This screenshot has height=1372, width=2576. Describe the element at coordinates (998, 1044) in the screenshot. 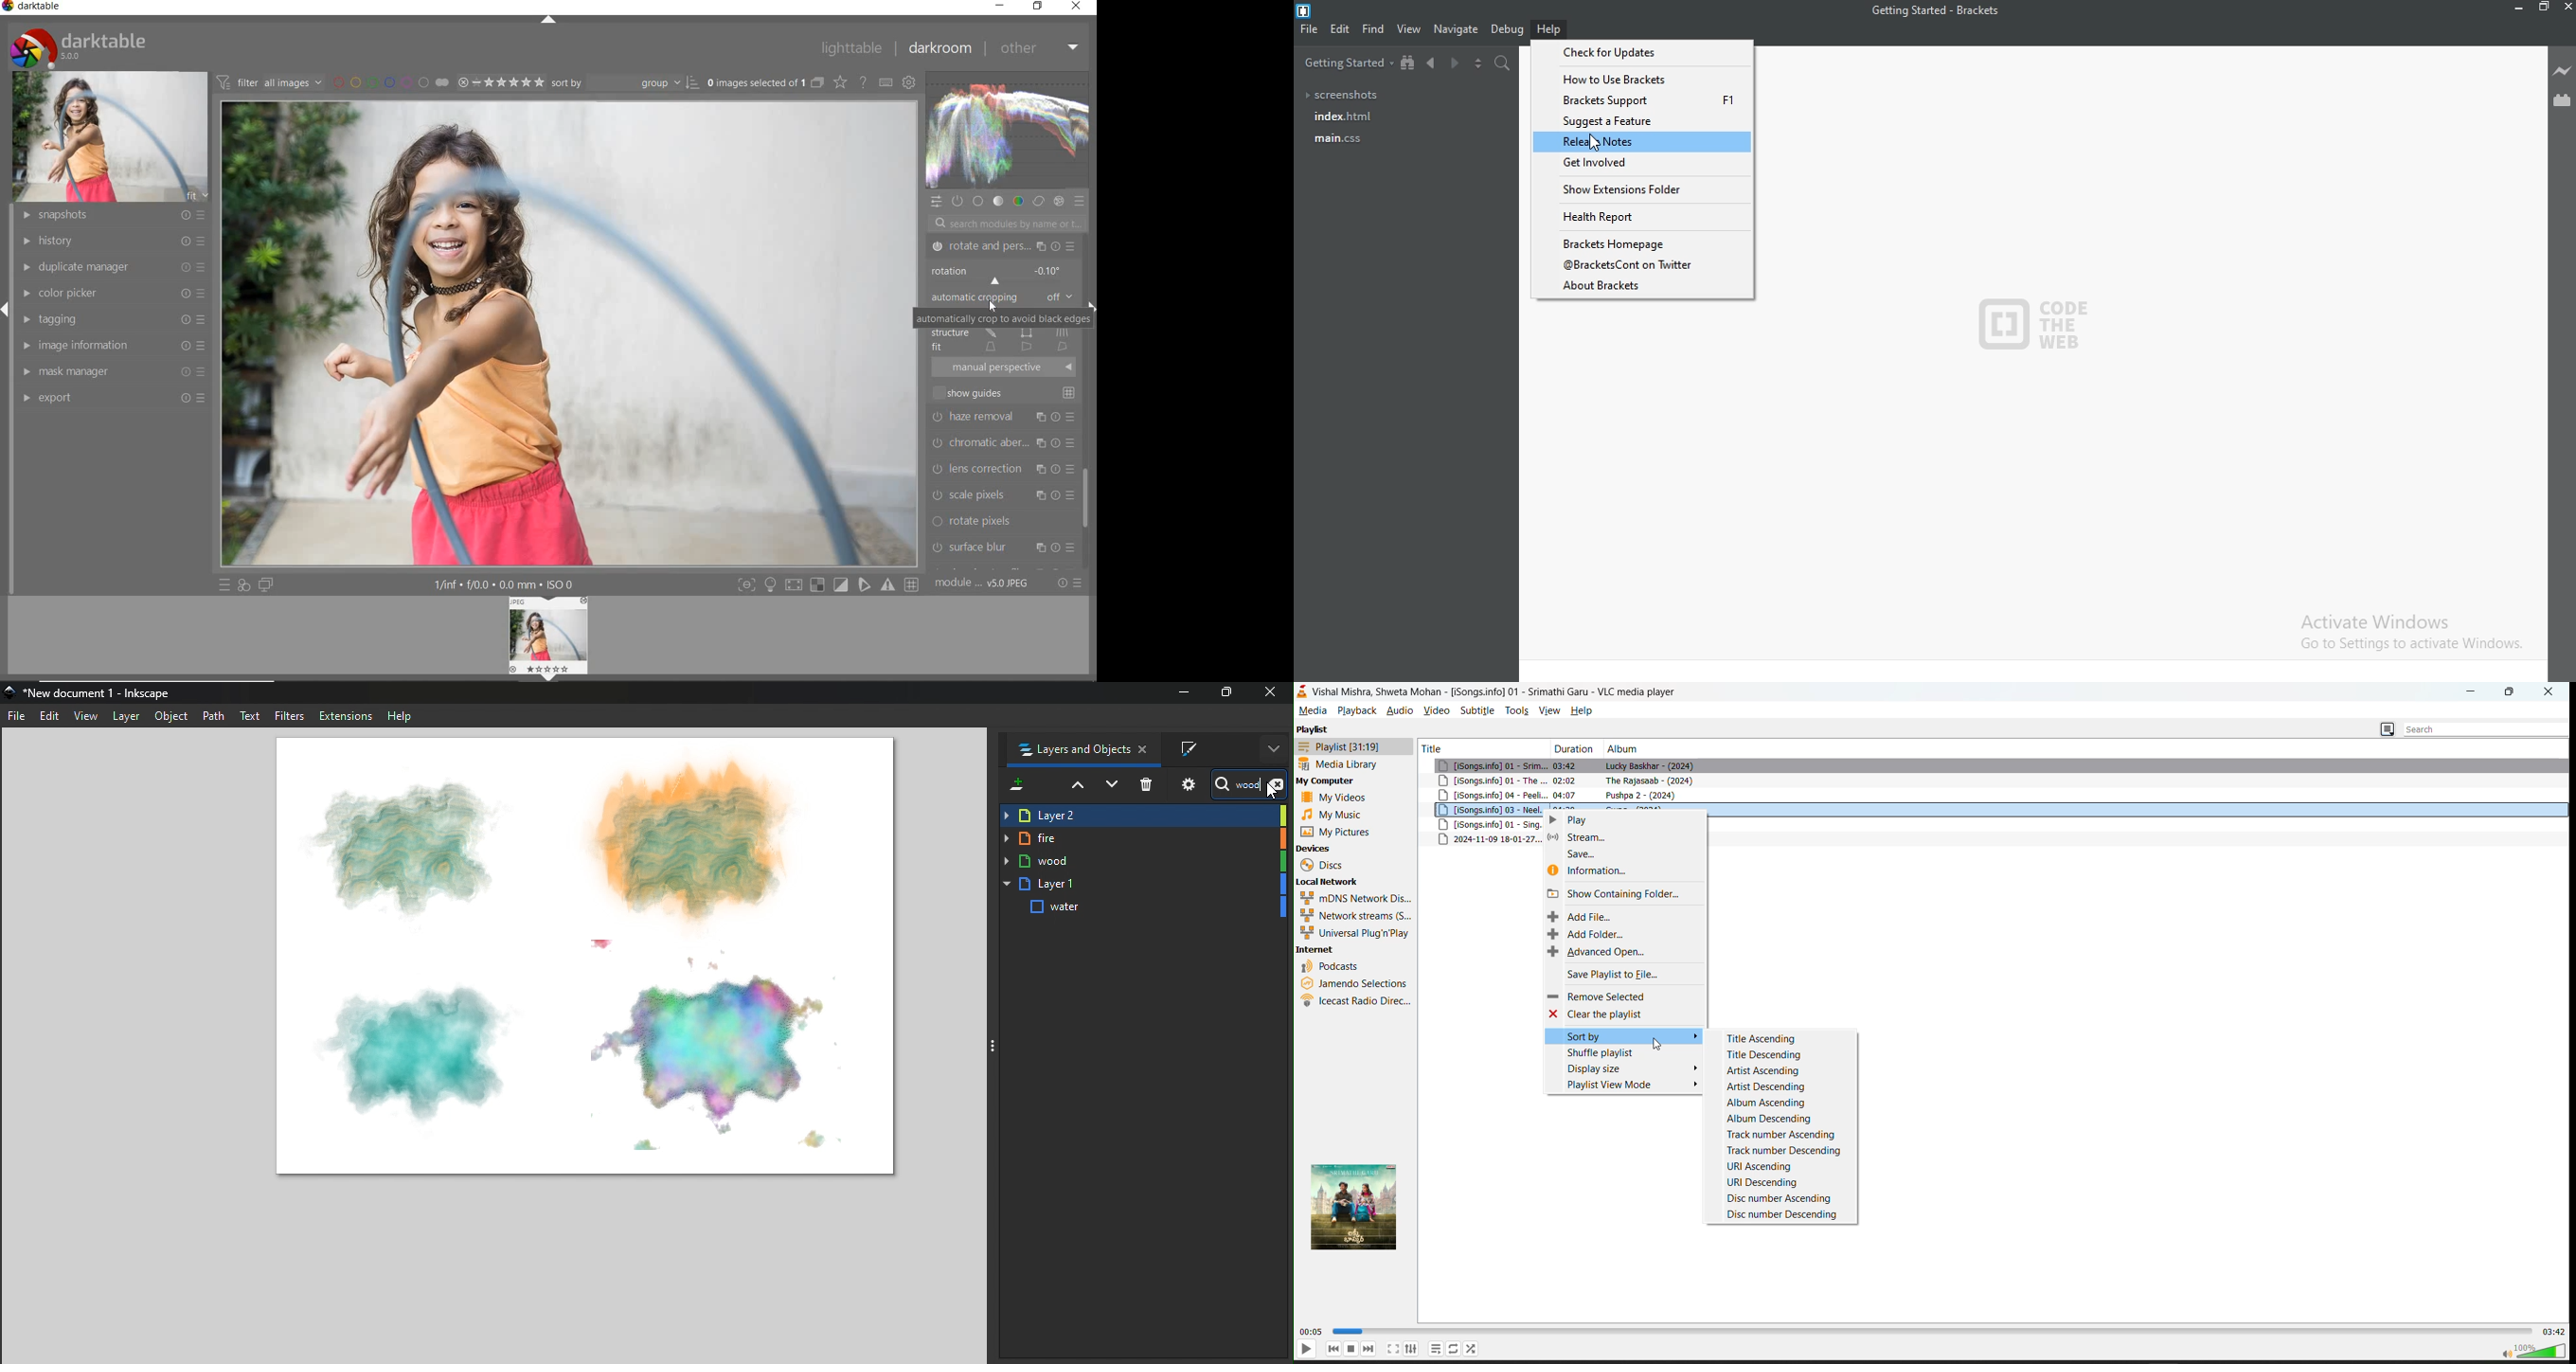

I see `Toggle command panel` at that location.